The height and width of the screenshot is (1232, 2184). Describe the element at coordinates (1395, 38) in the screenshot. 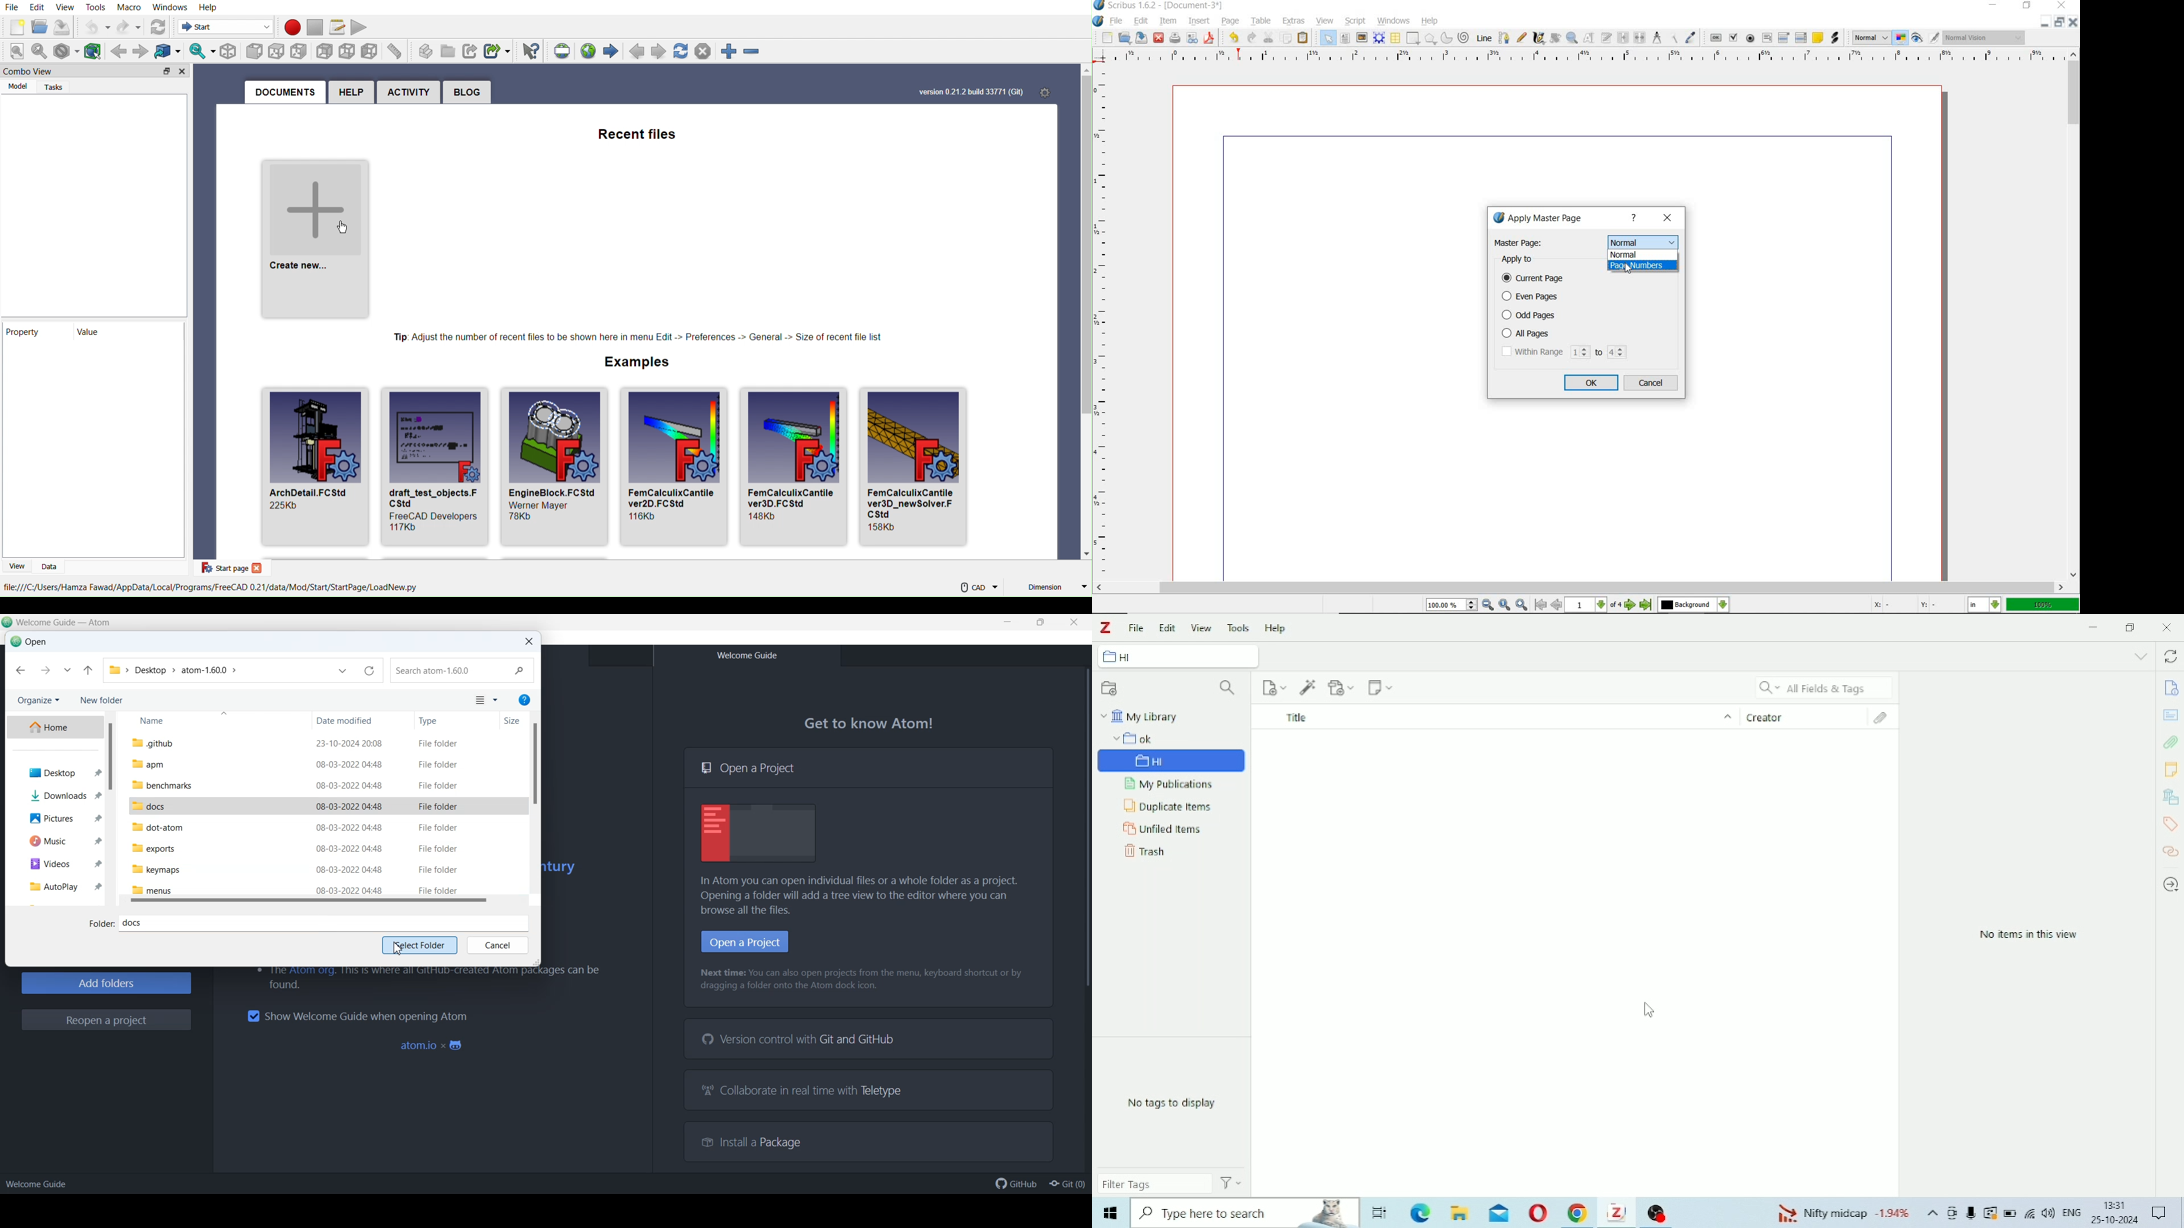

I see `table` at that location.